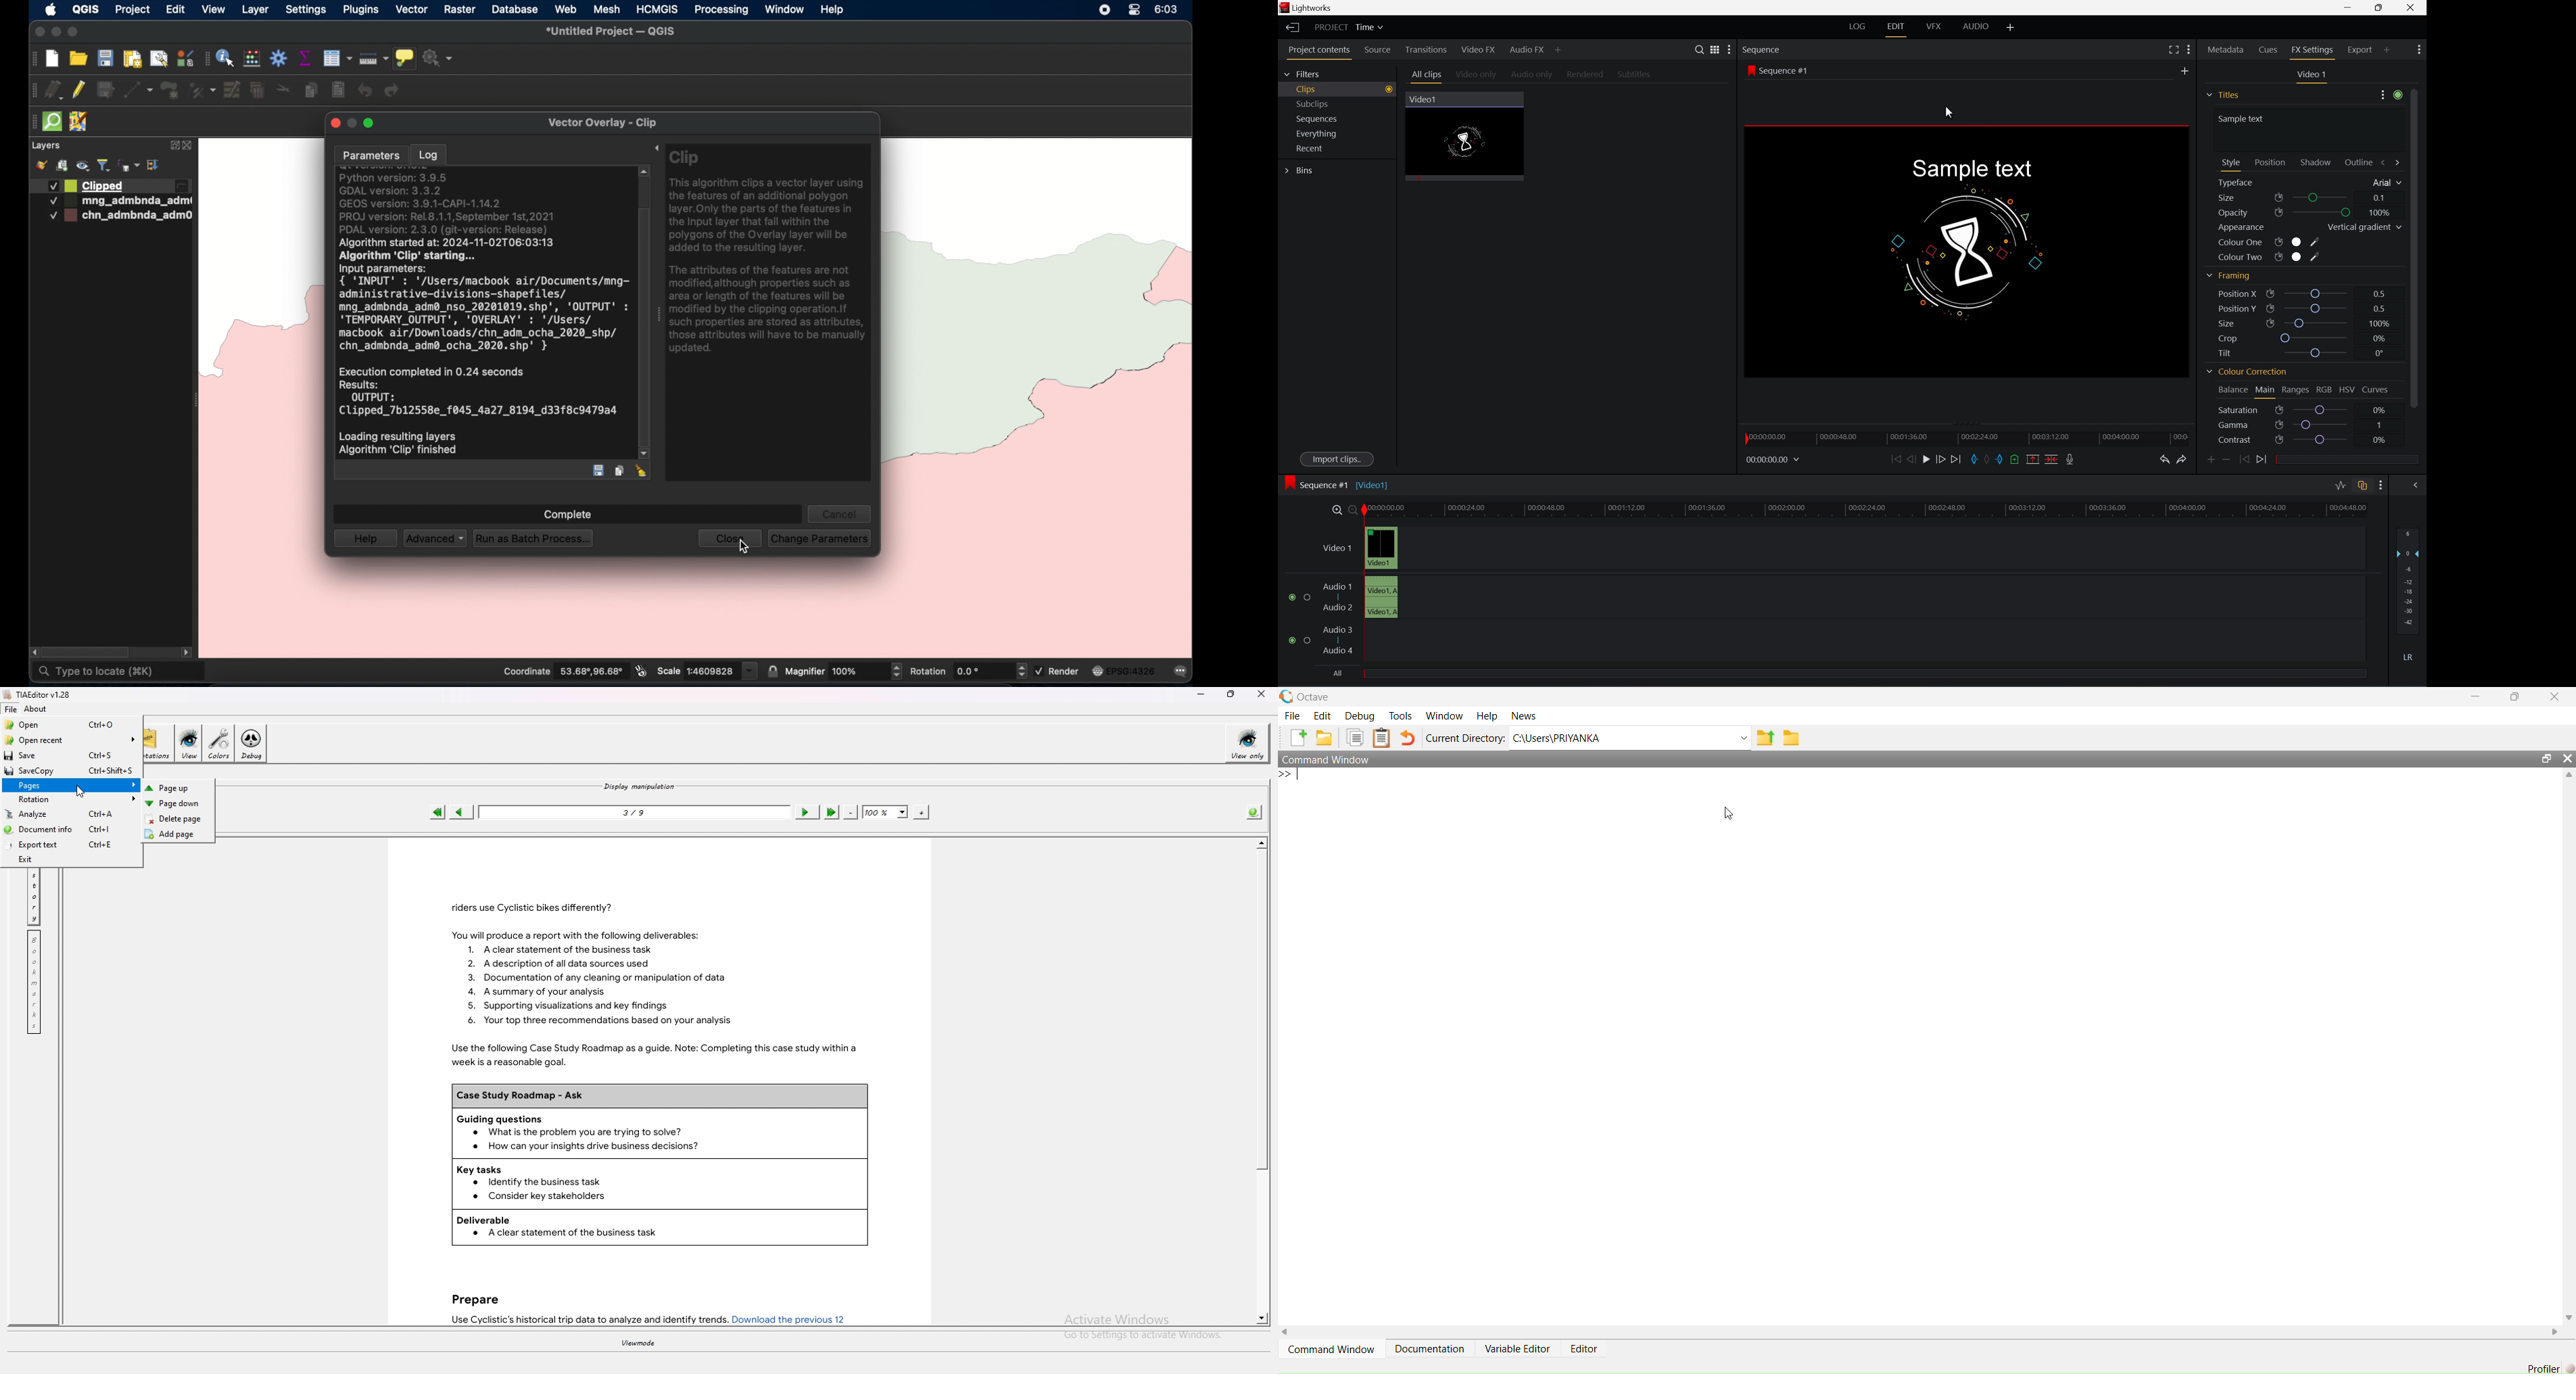 The width and height of the screenshot is (2576, 1400). What do you see at coordinates (1379, 50) in the screenshot?
I see `source` at bounding box center [1379, 50].